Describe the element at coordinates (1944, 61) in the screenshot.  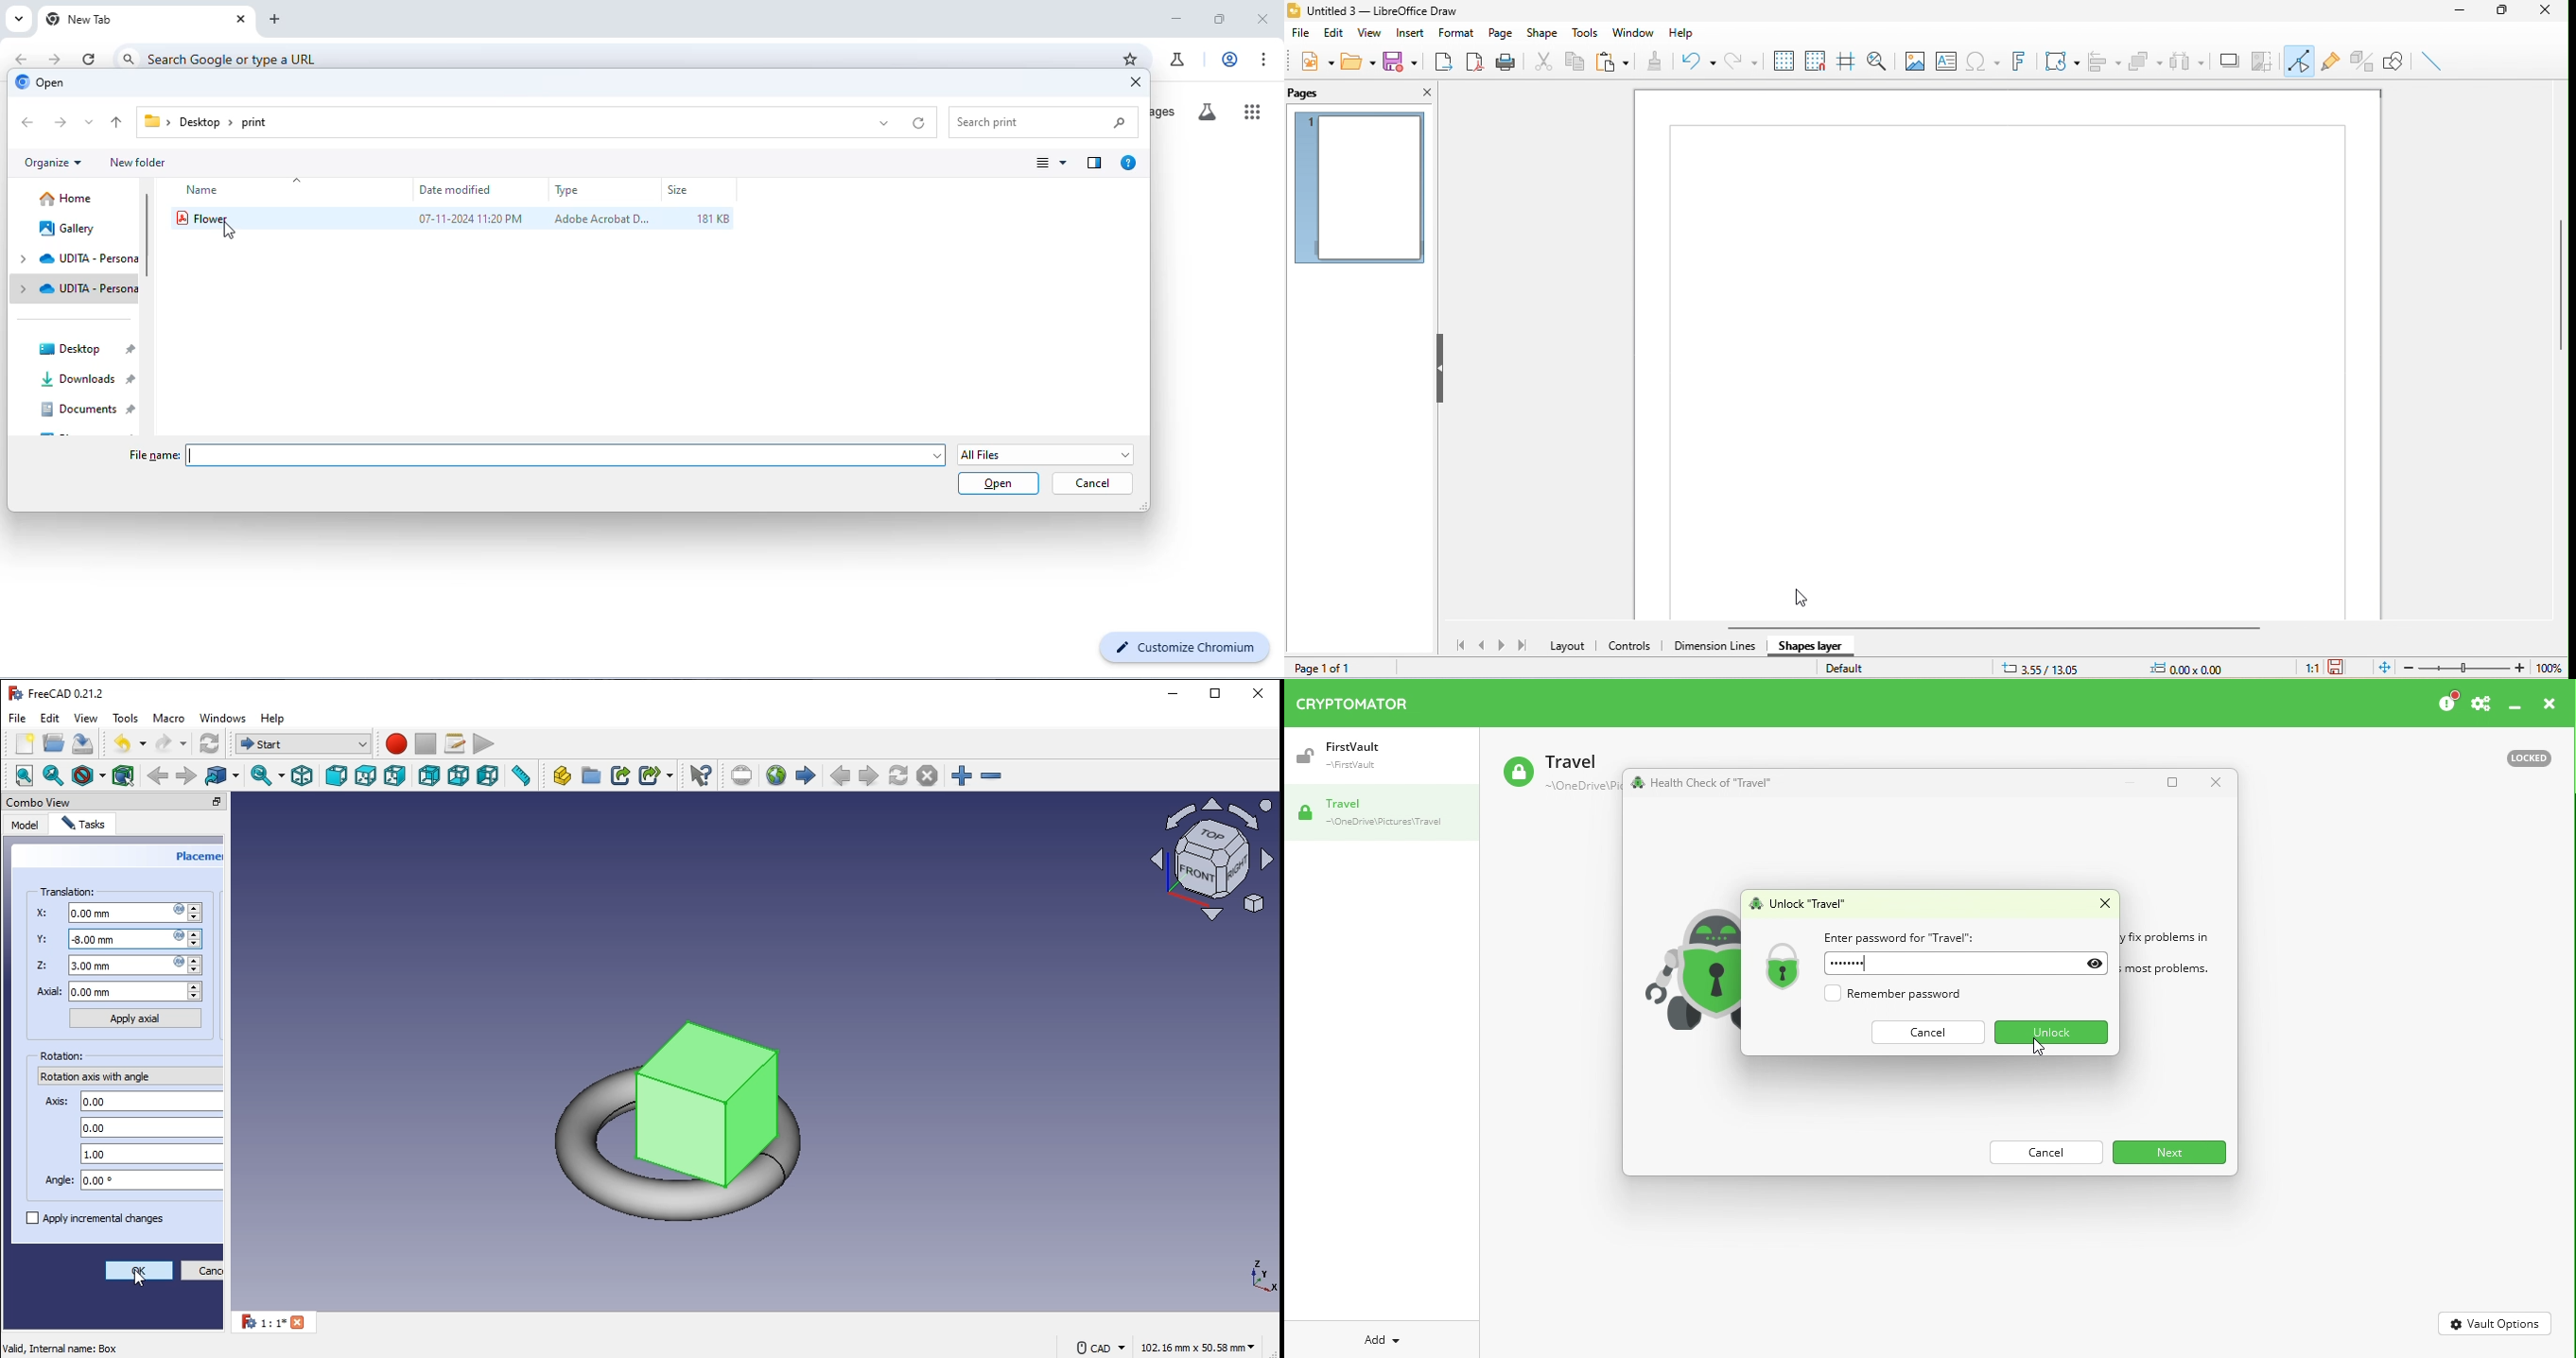
I see `text box` at that location.